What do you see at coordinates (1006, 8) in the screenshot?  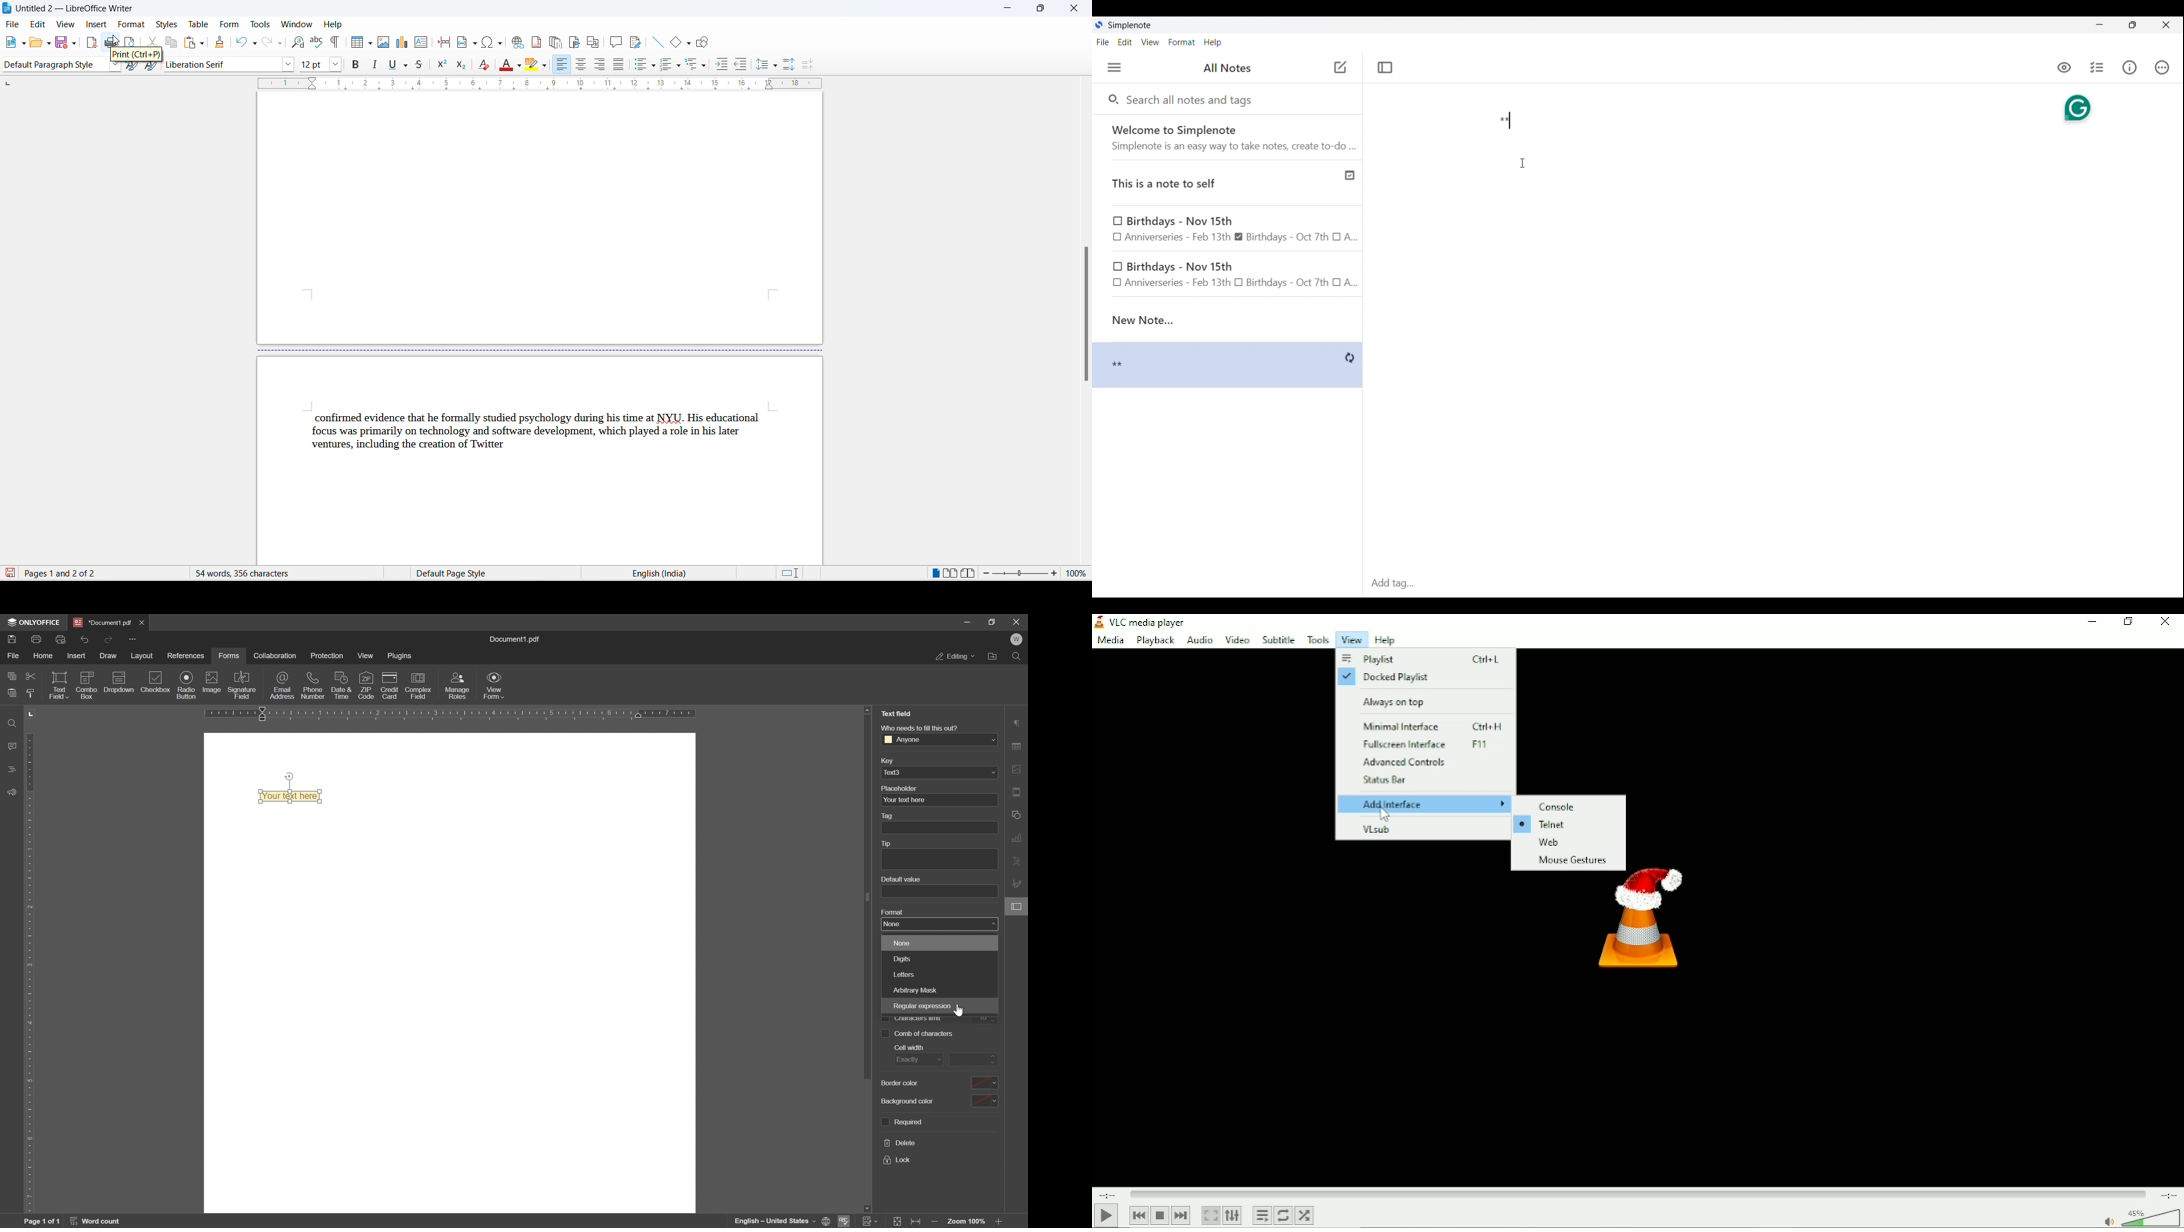 I see `minimize` at bounding box center [1006, 8].